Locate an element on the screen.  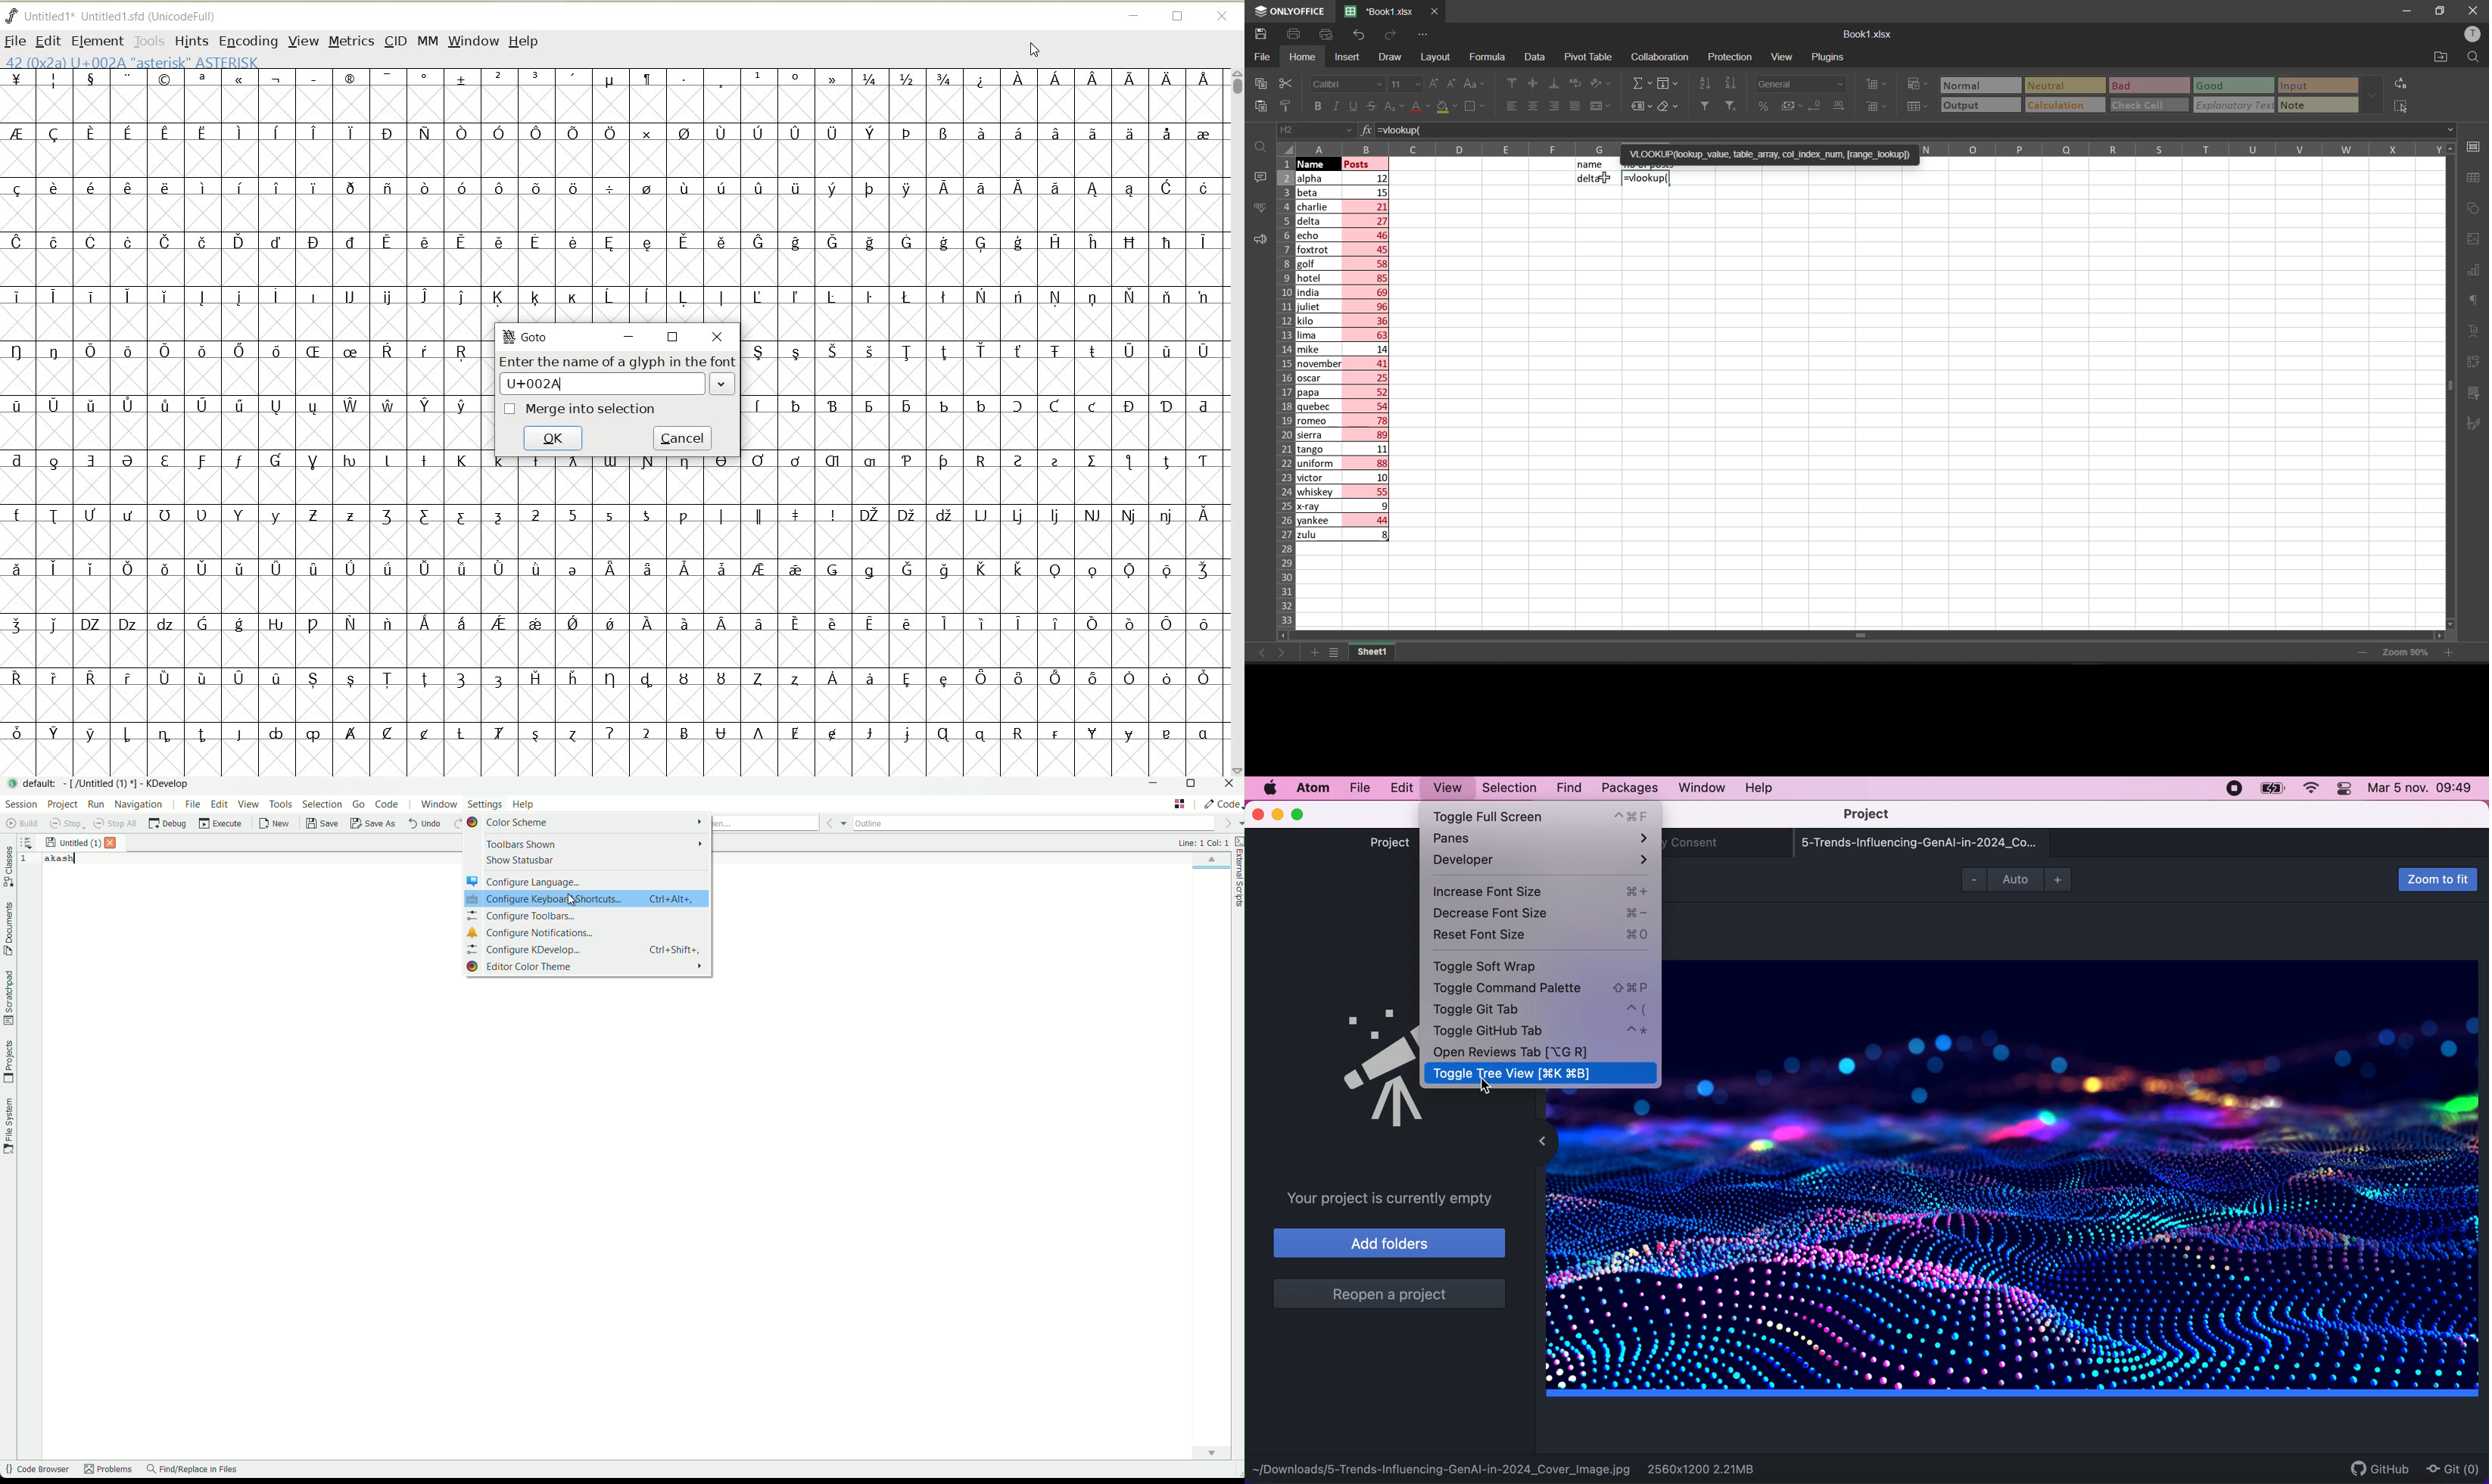
Normal is located at coordinates (1970, 85).